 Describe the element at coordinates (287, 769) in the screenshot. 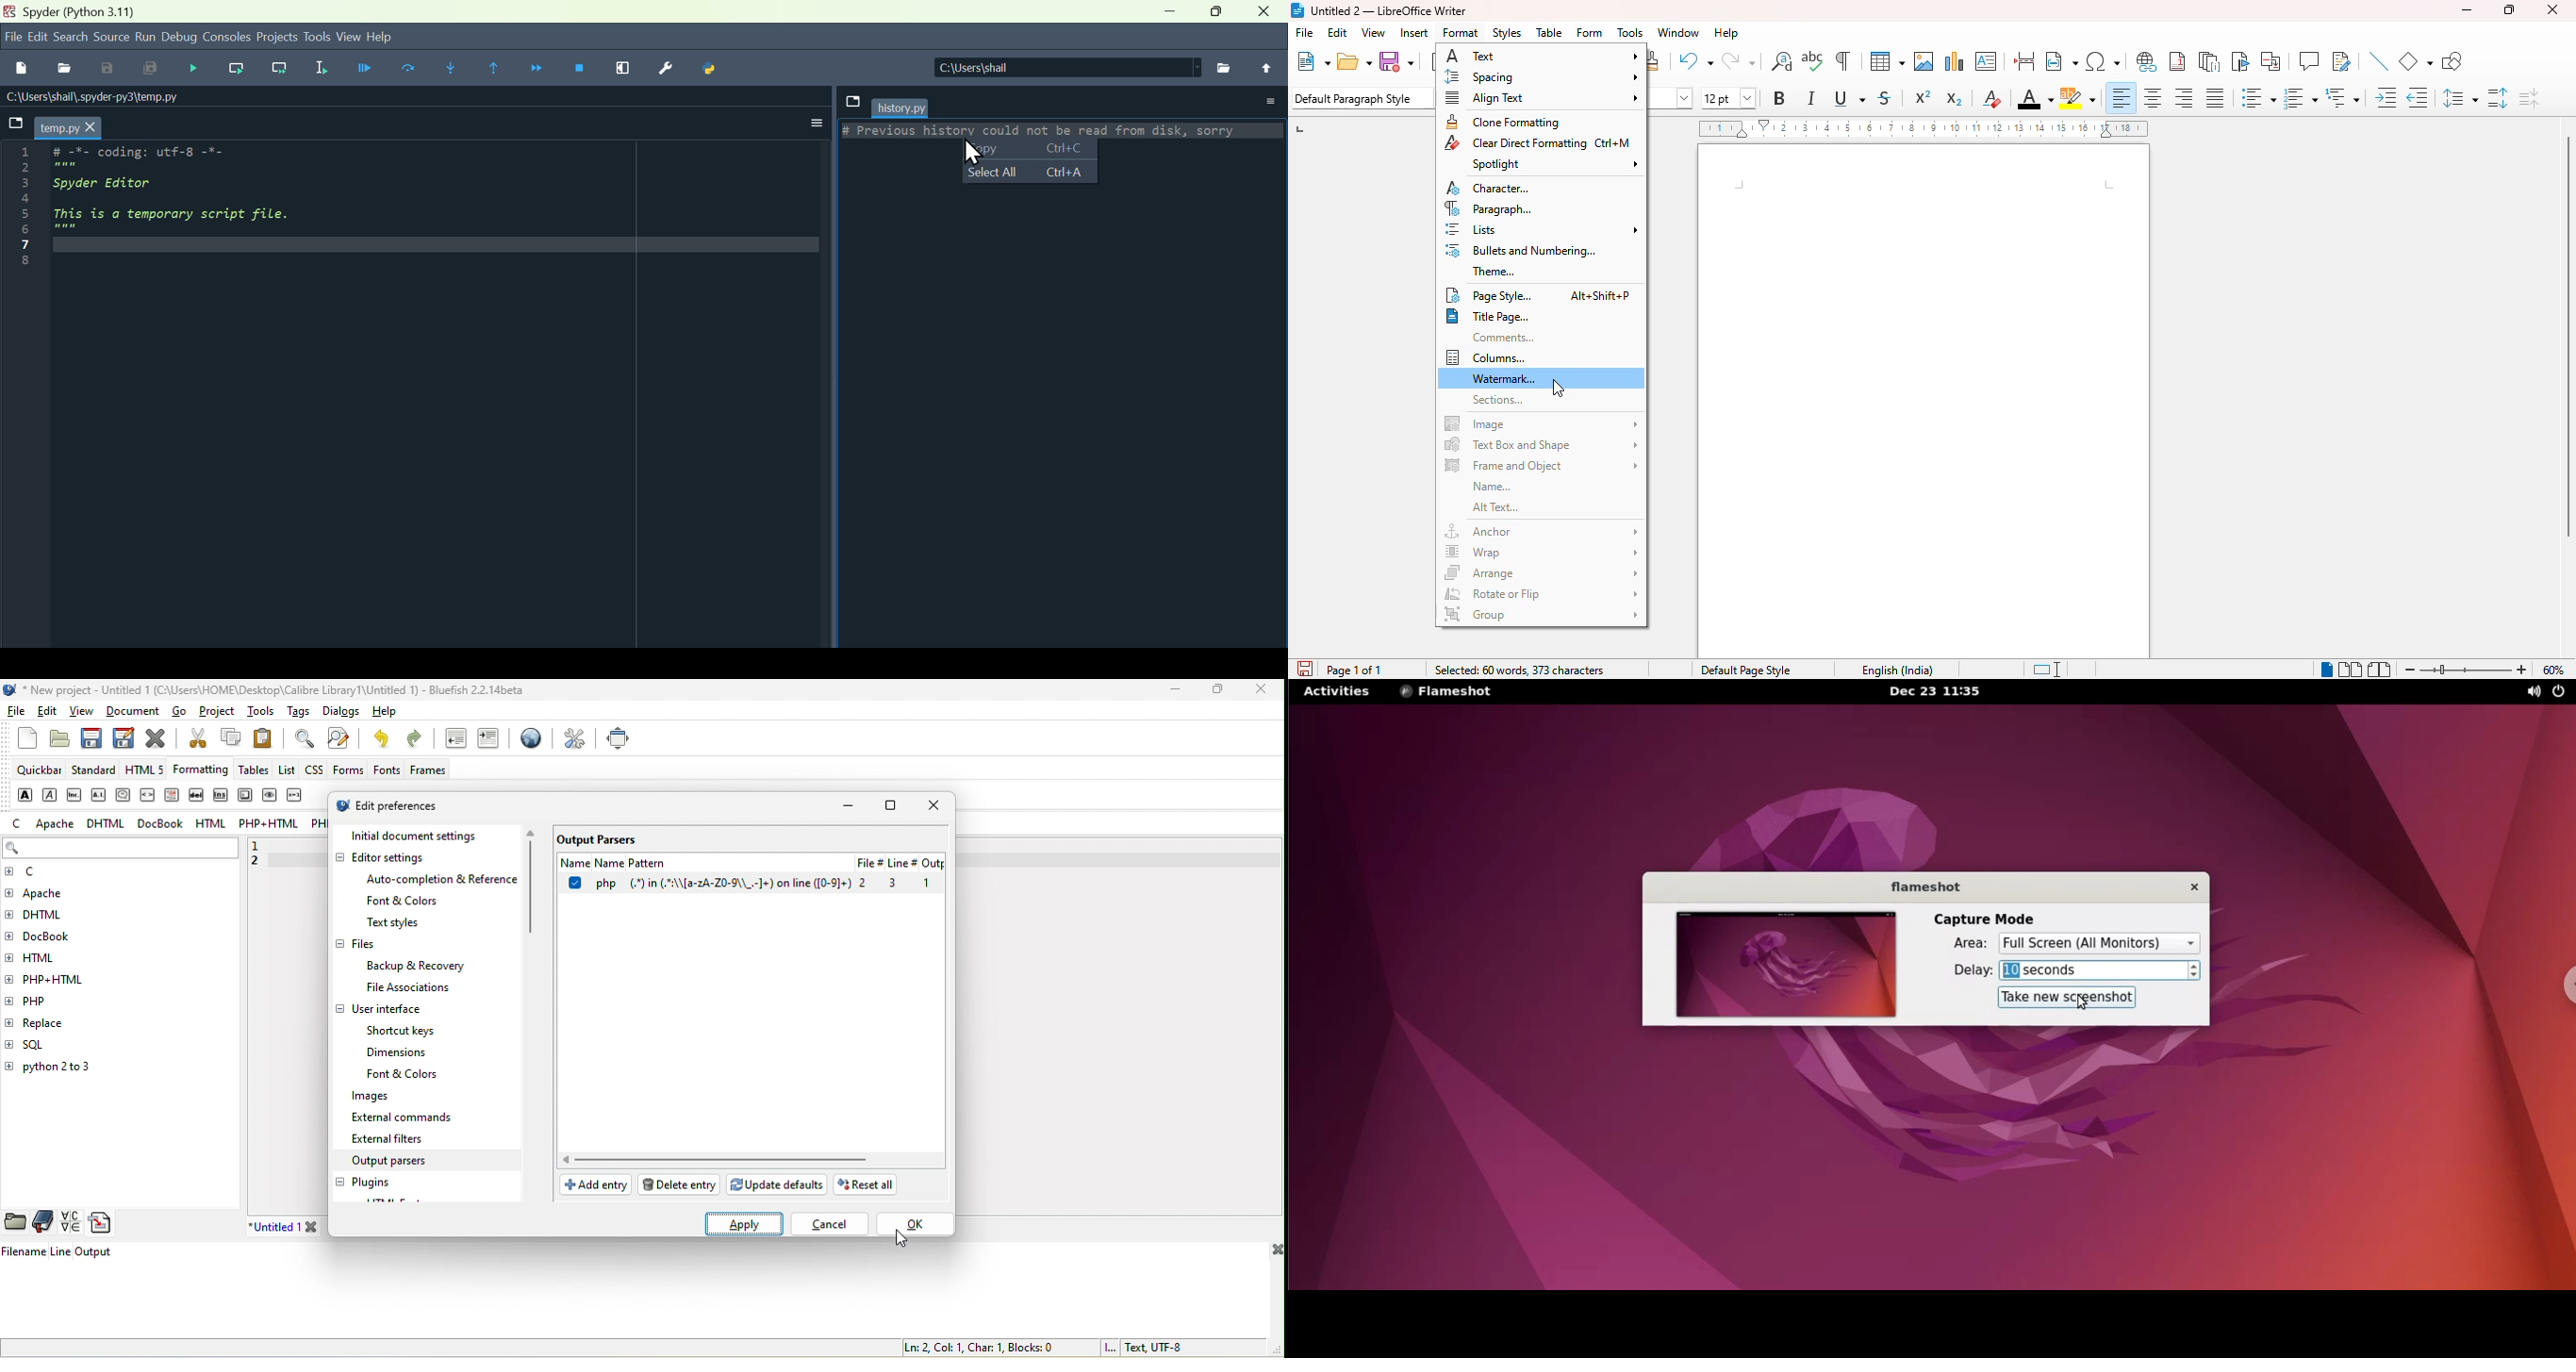

I see `list` at that location.